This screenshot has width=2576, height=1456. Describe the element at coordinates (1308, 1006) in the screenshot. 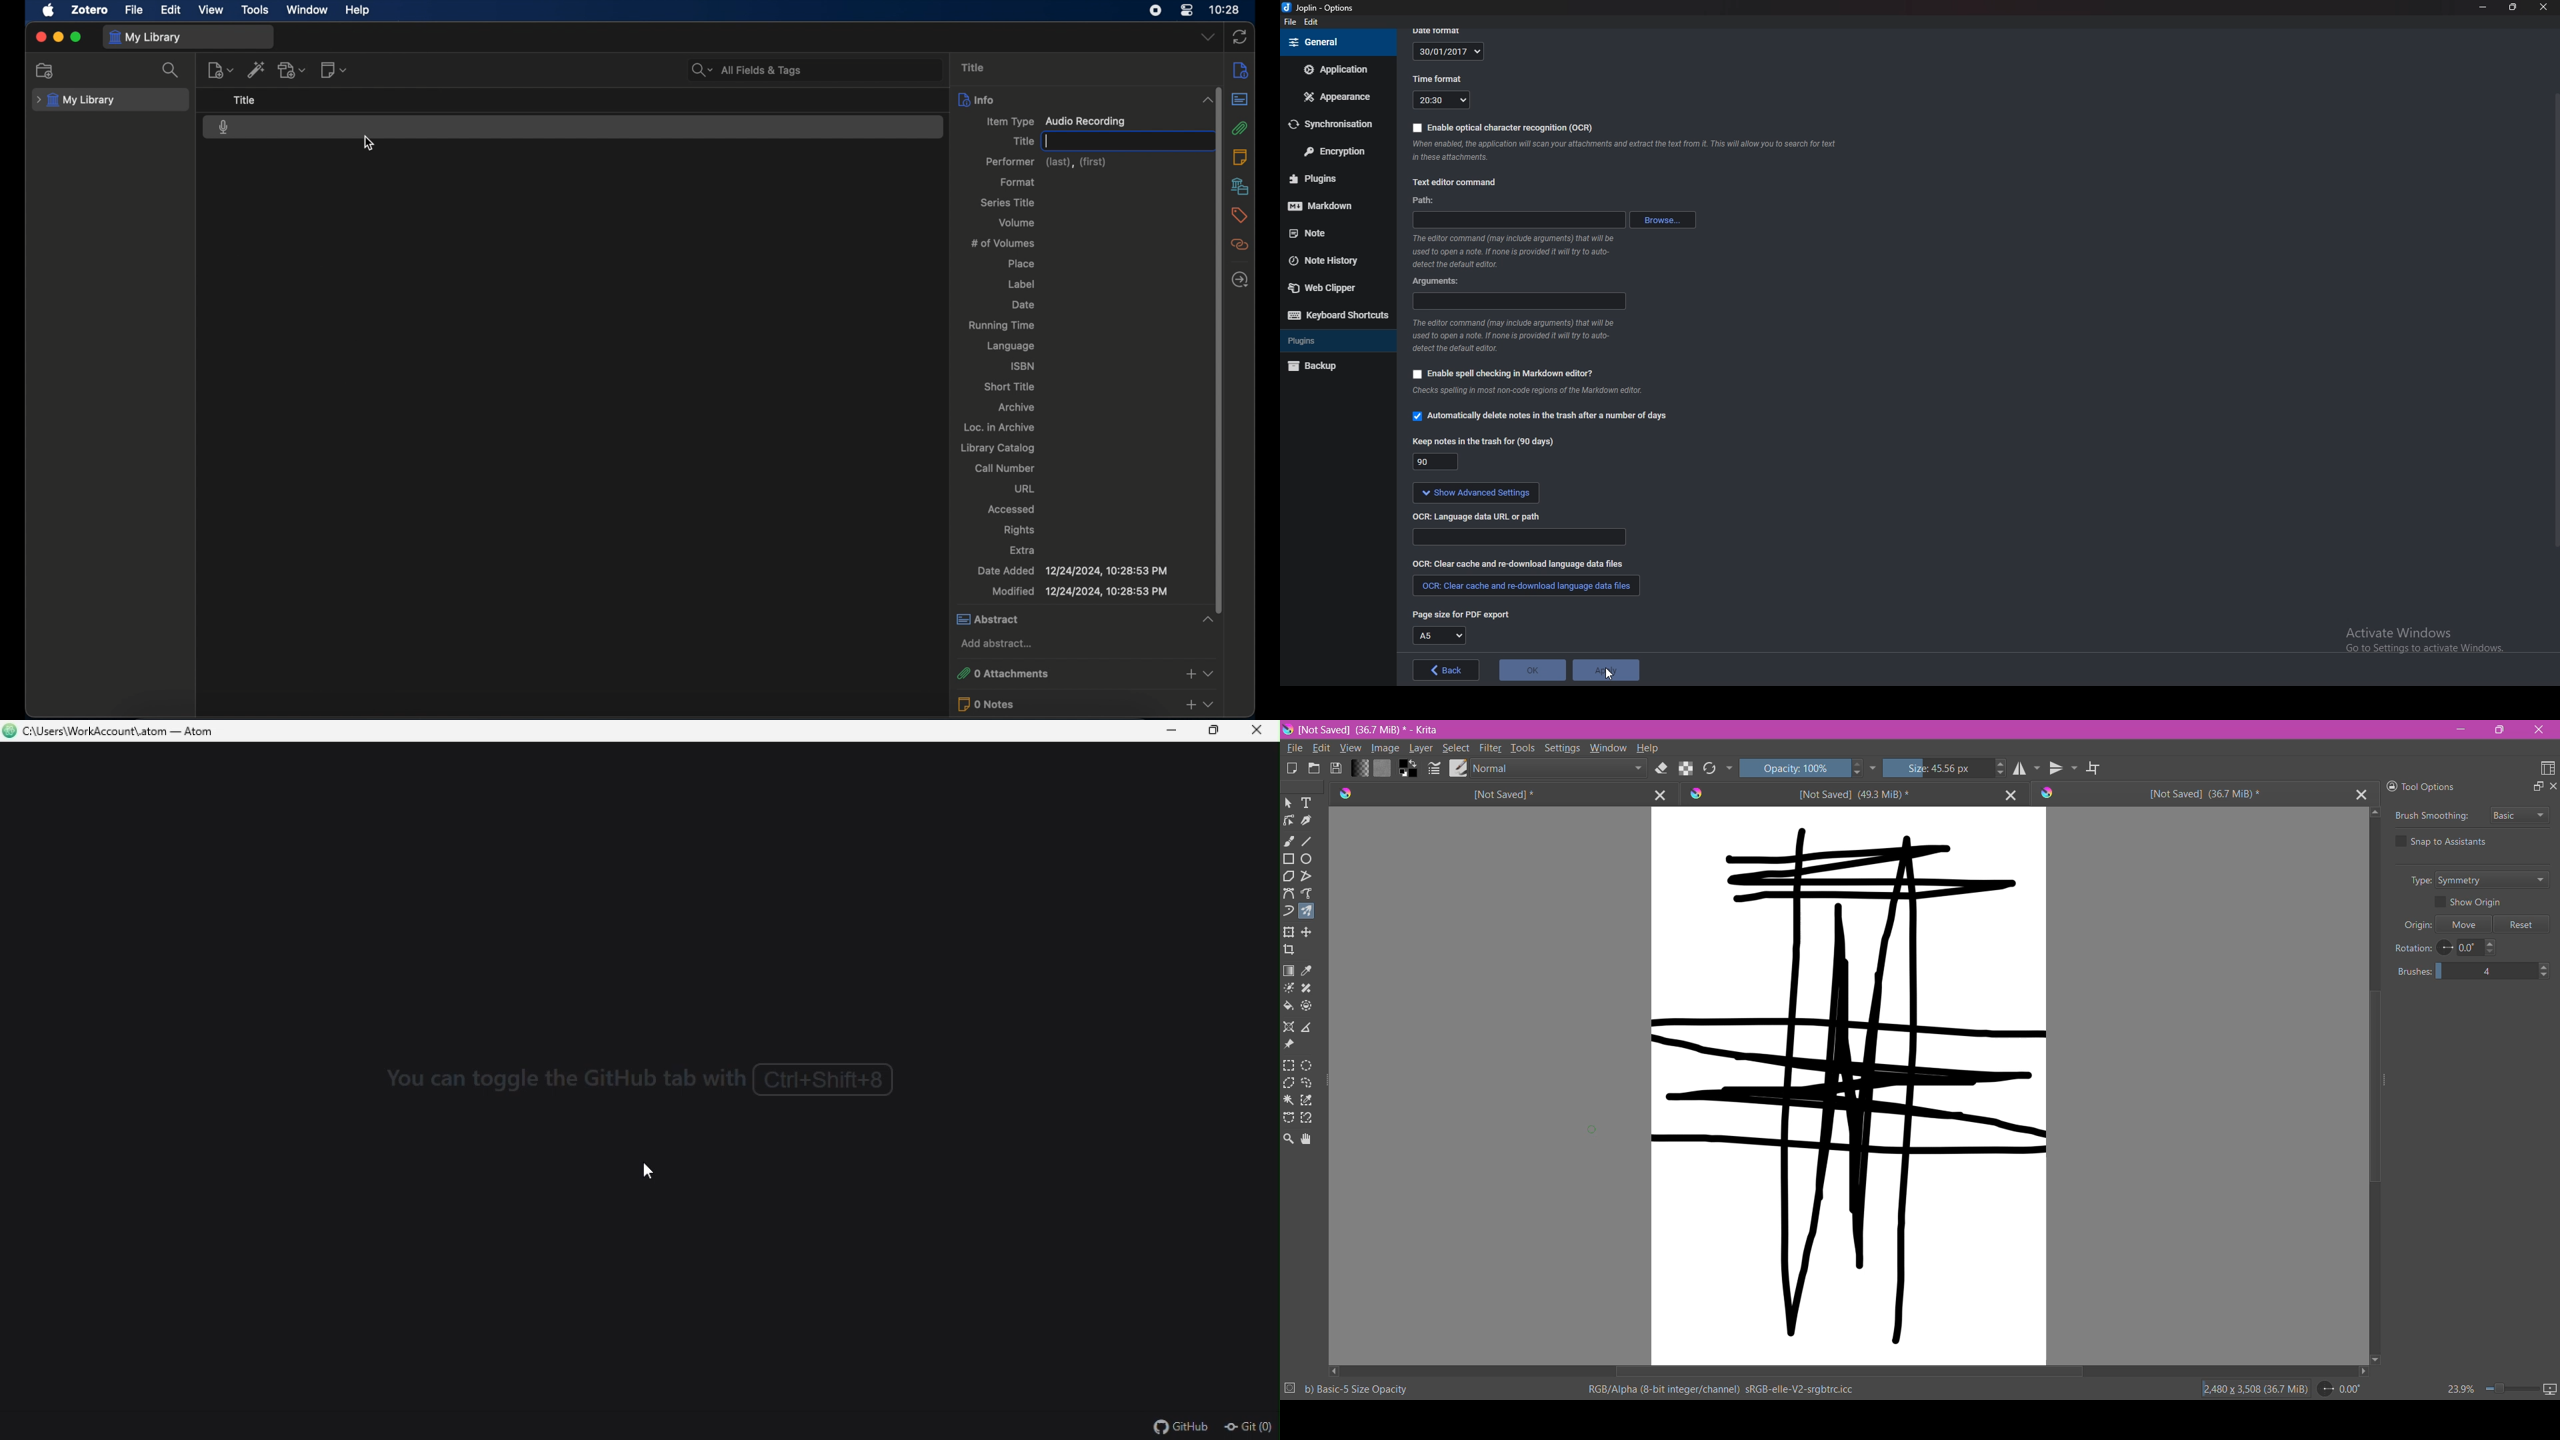

I see `Enclose and Fill Tool` at that location.